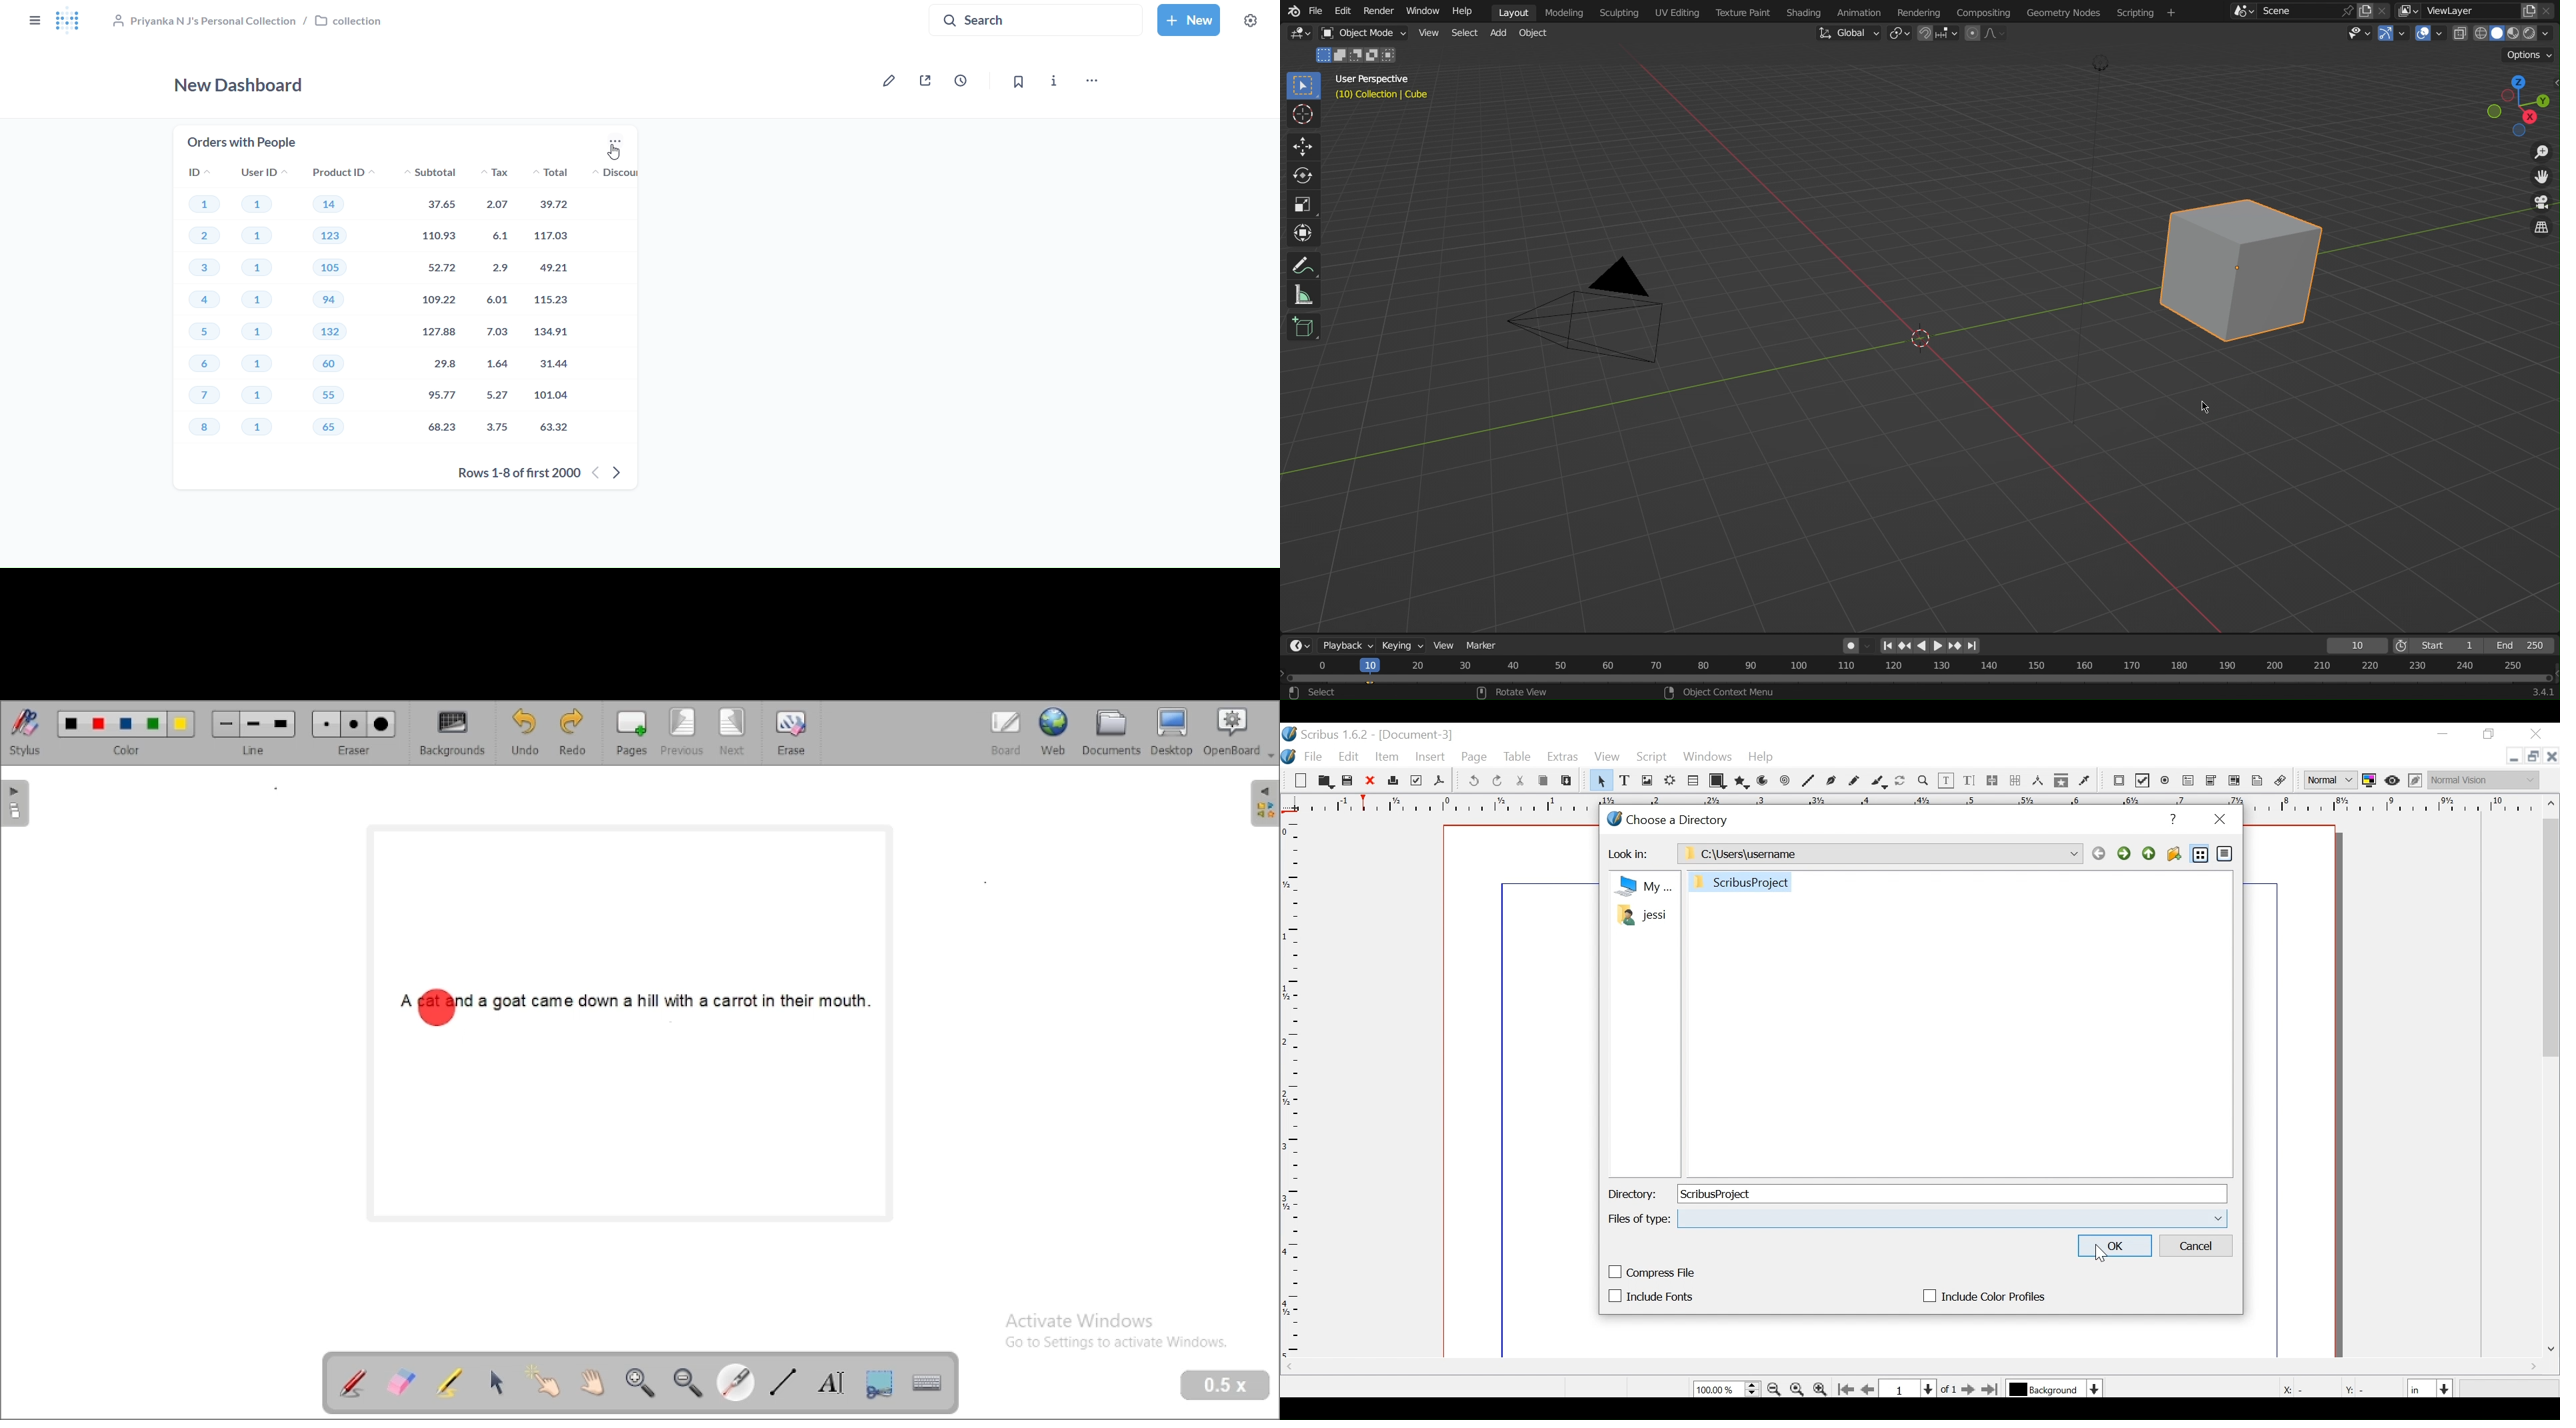  I want to click on display virtual keyboard, so click(928, 1383).